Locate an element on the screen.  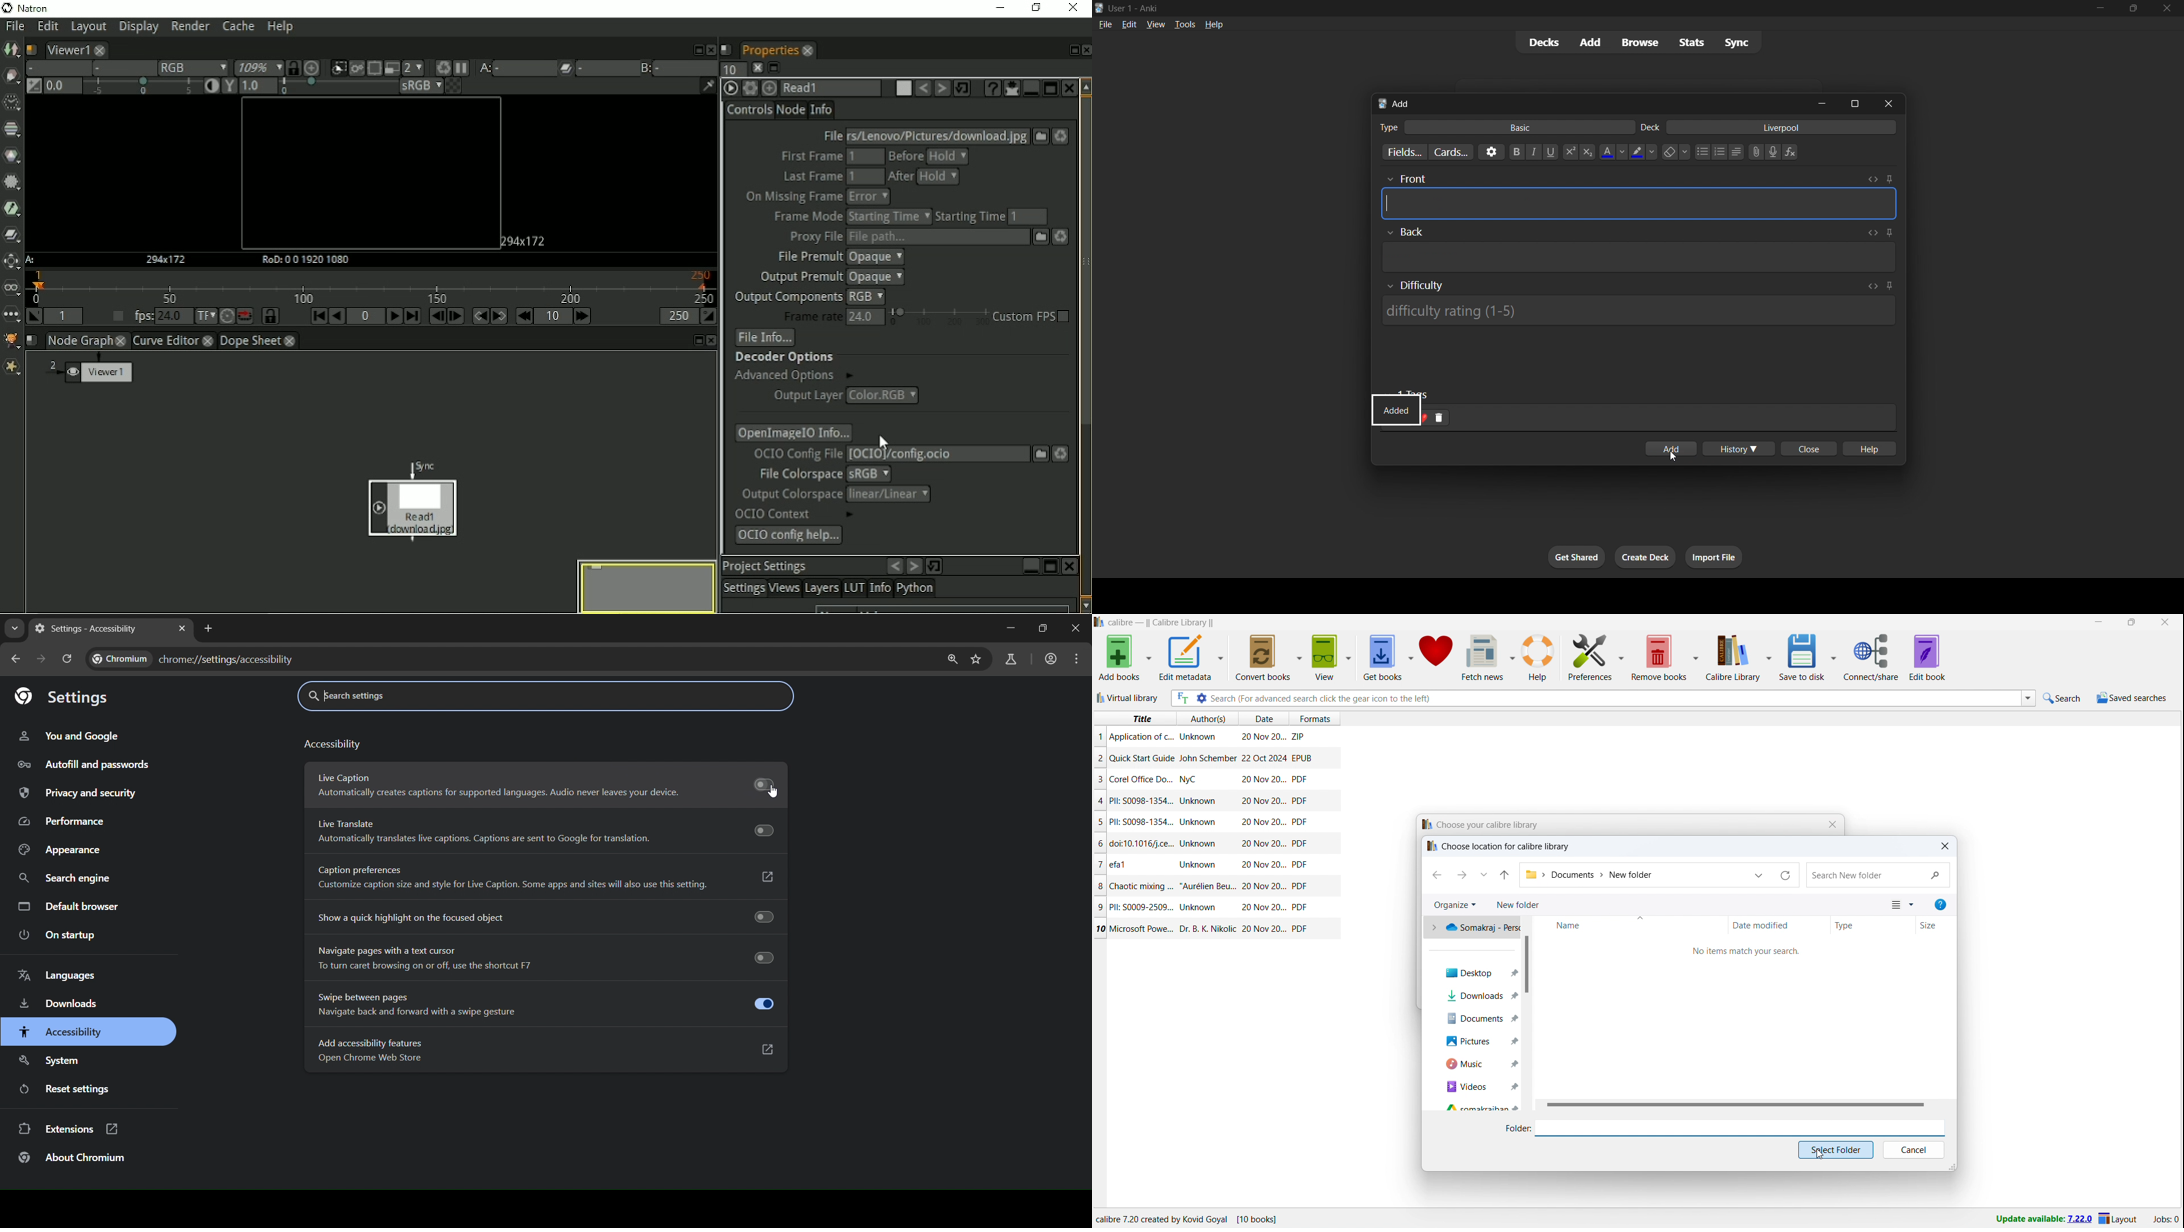
quick search is located at coordinates (2064, 698).